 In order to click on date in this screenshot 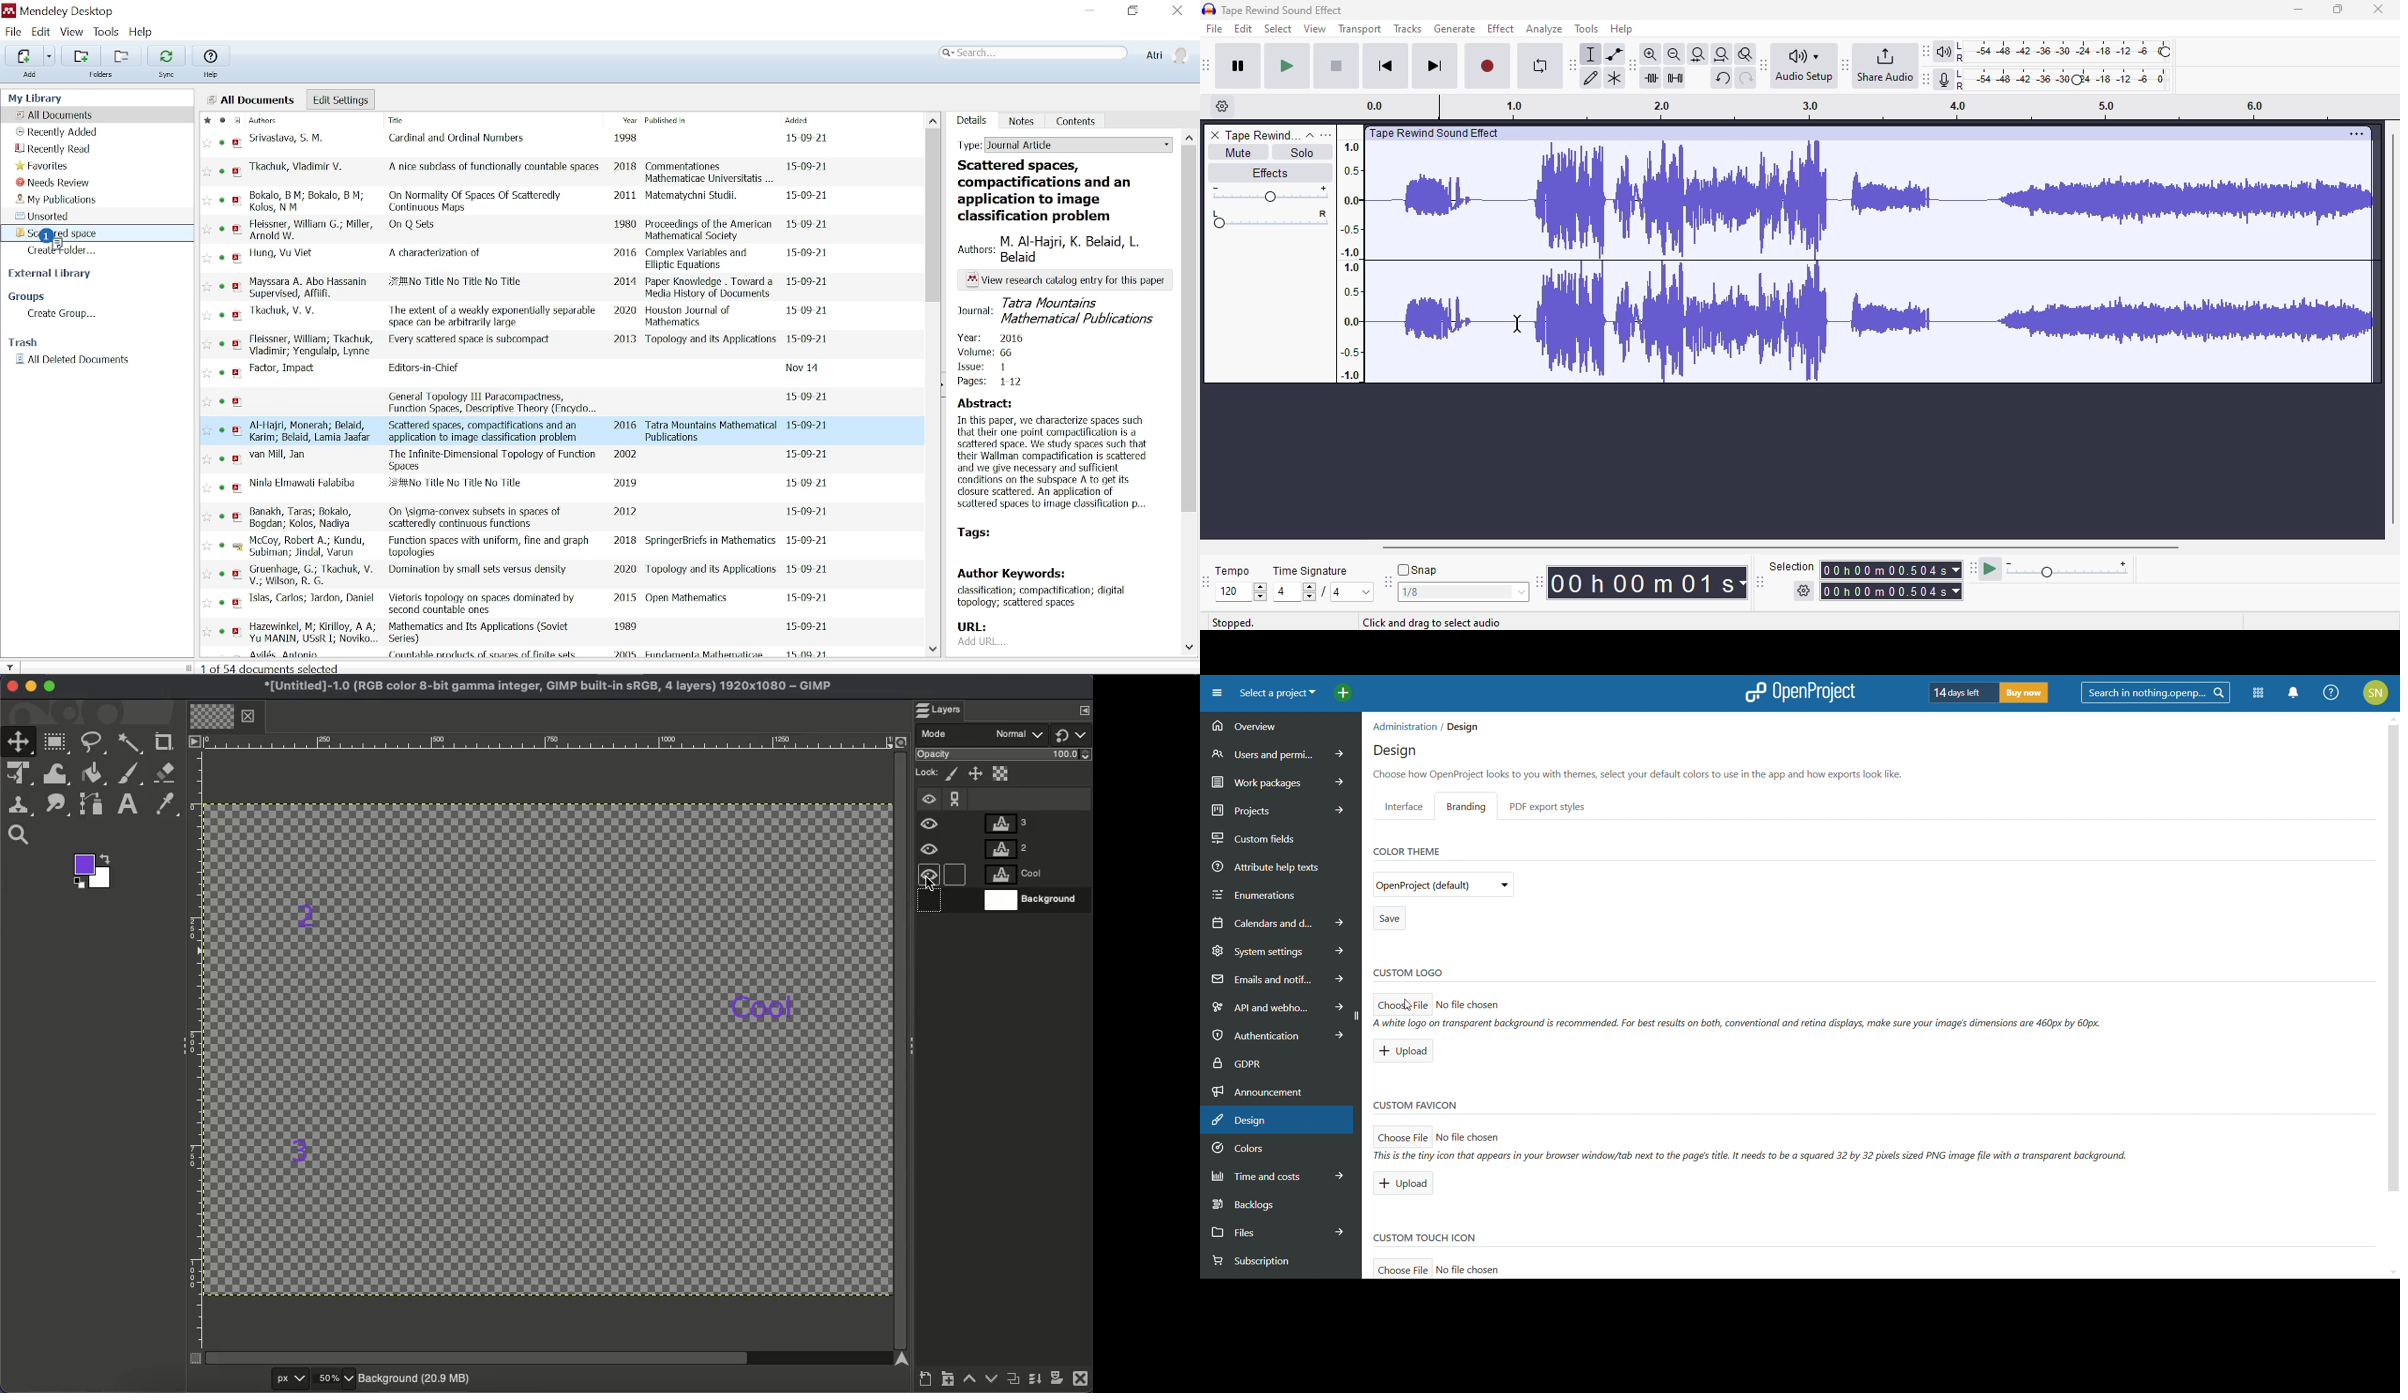, I will do `click(808, 455)`.